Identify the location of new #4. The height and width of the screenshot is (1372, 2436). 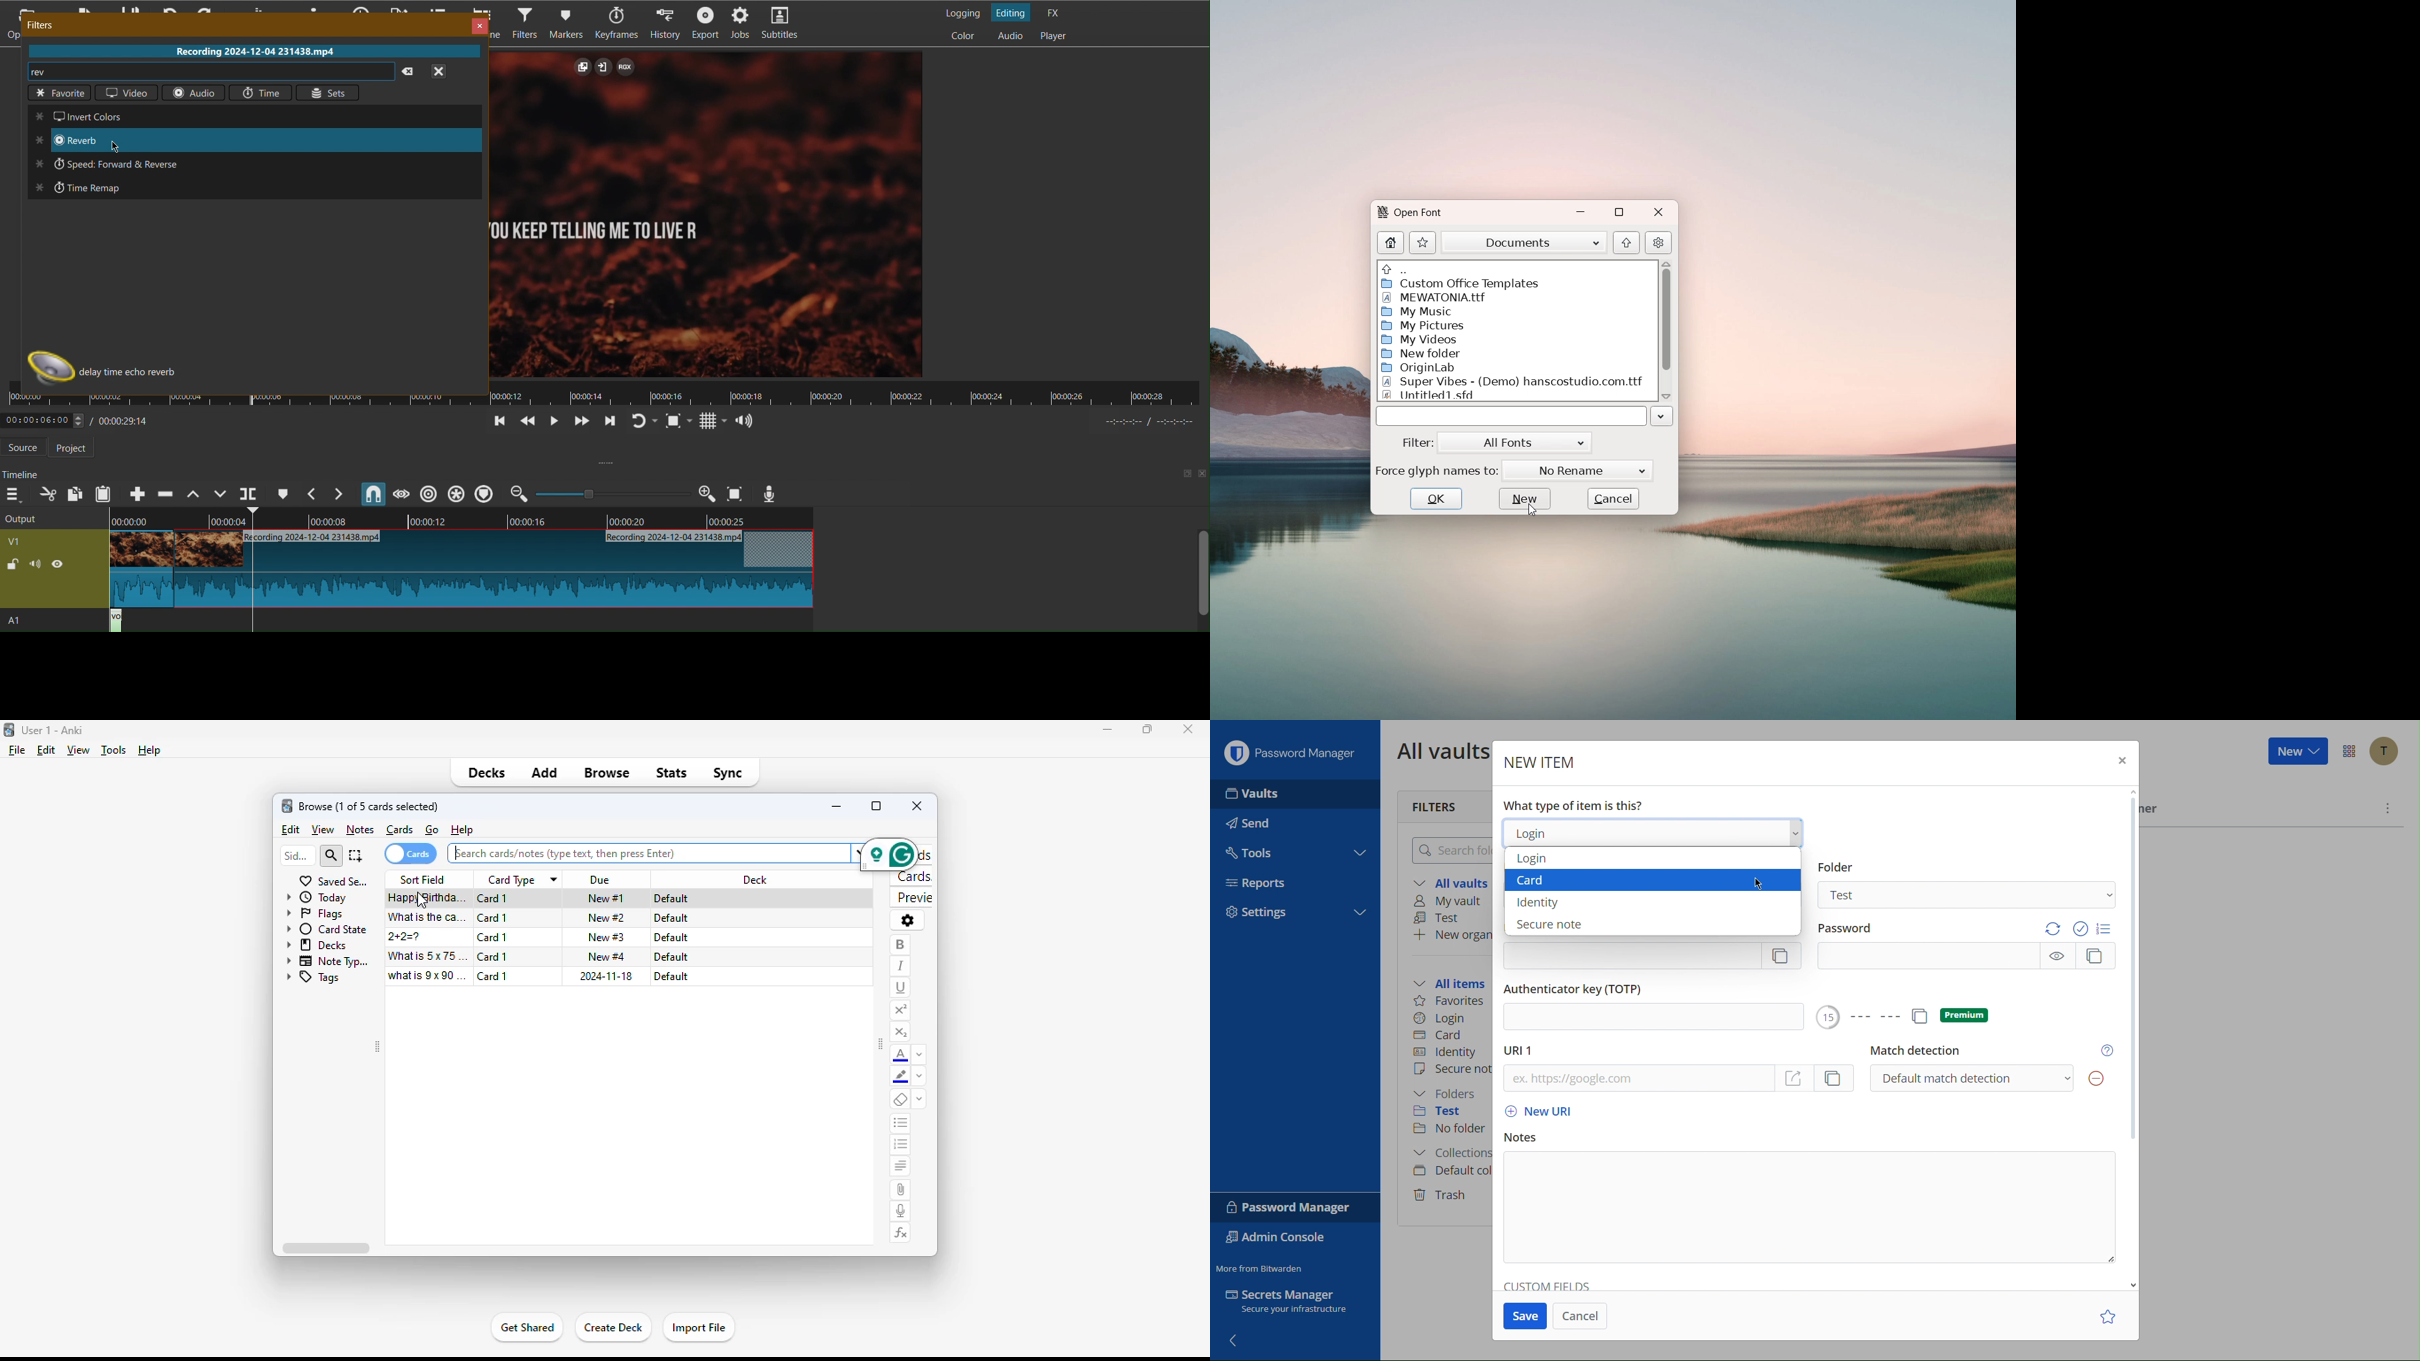
(607, 956).